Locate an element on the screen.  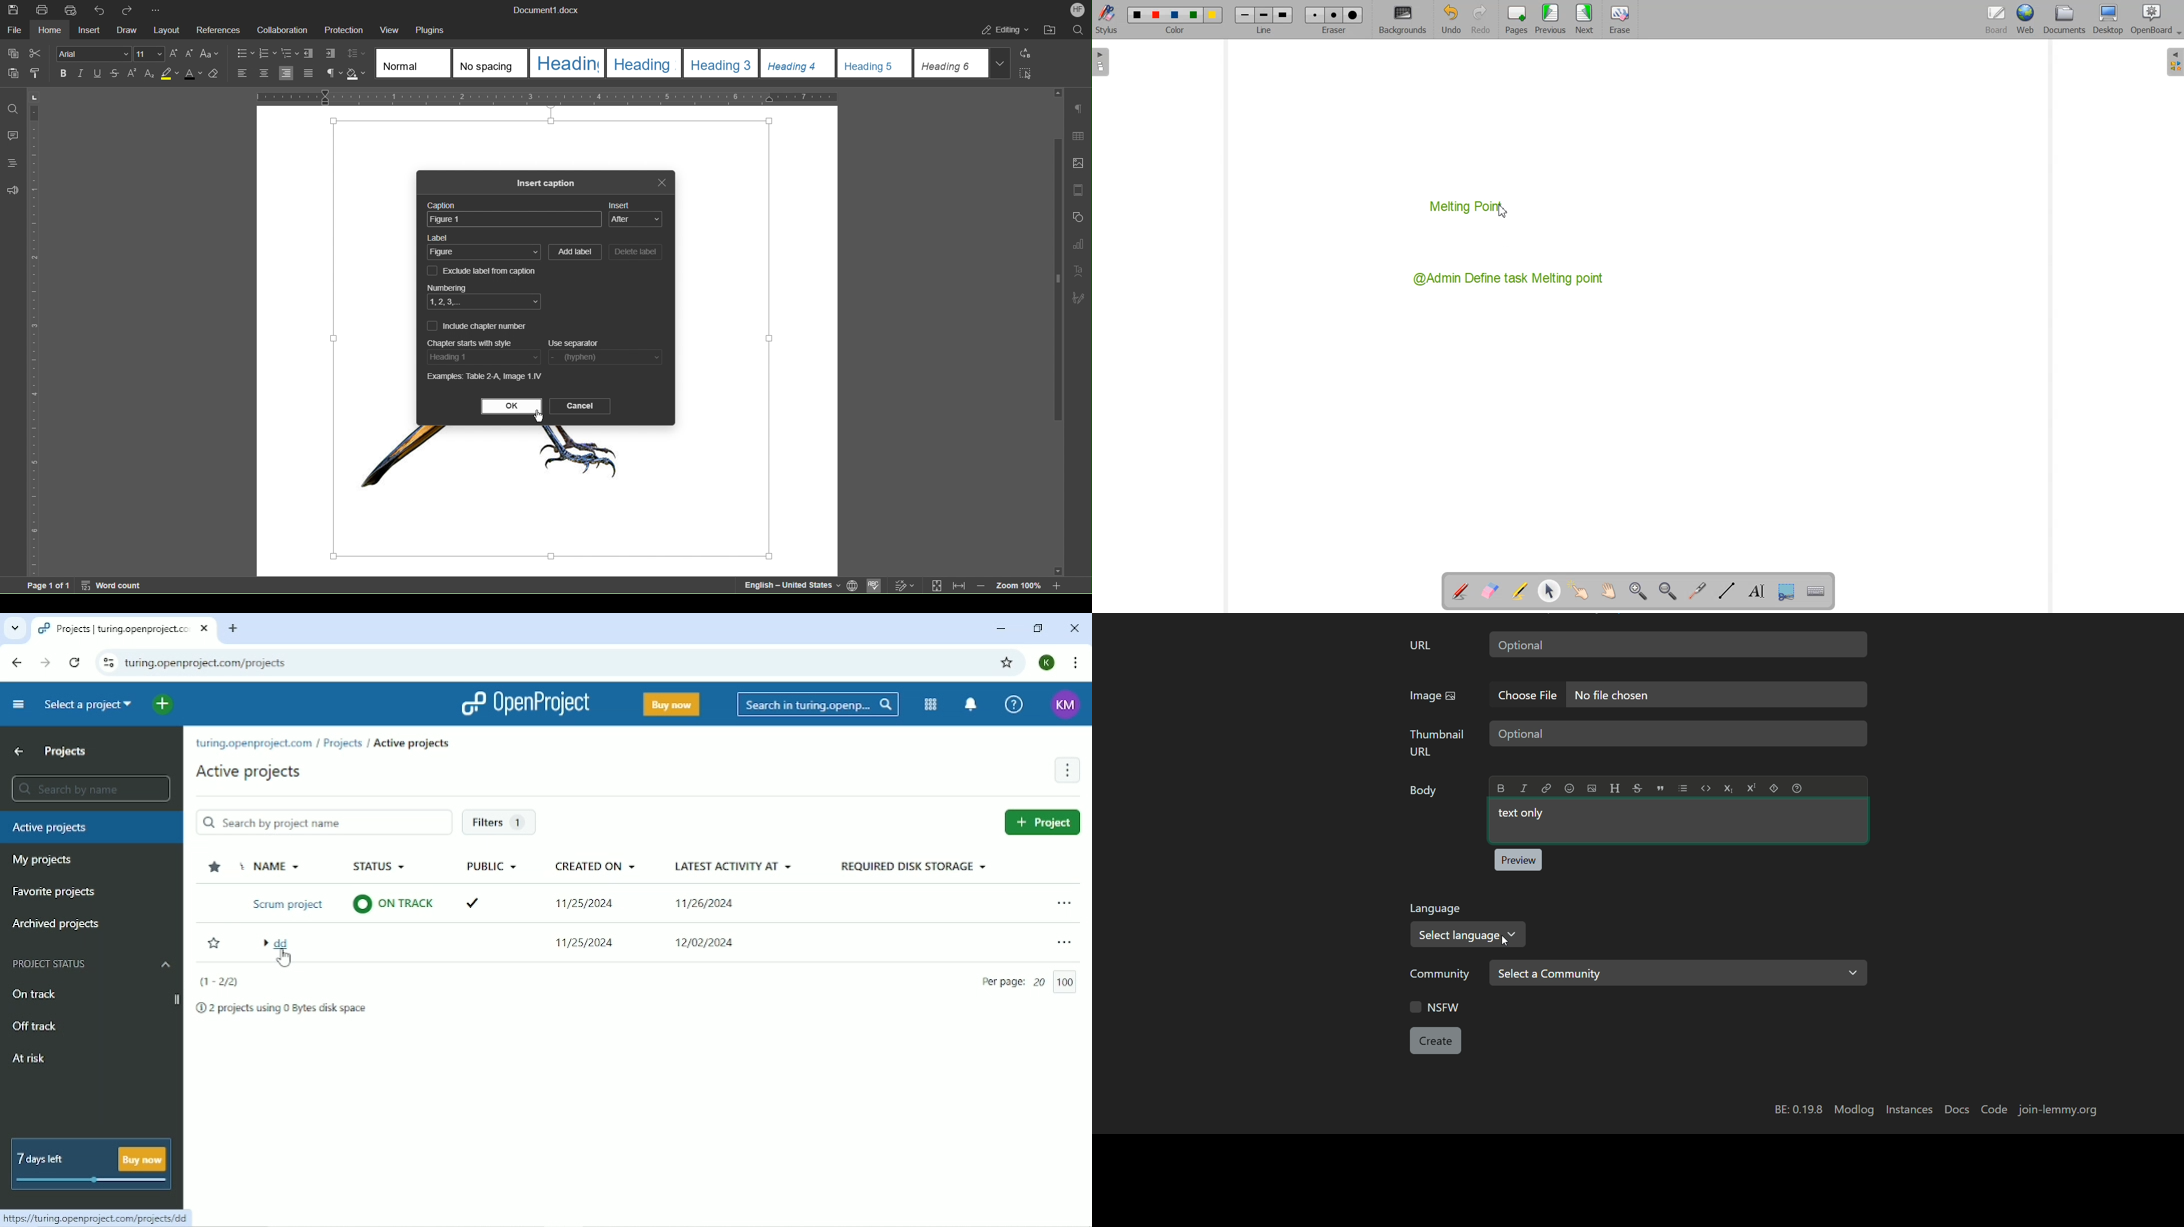
Per page is located at coordinates (1030, 983).